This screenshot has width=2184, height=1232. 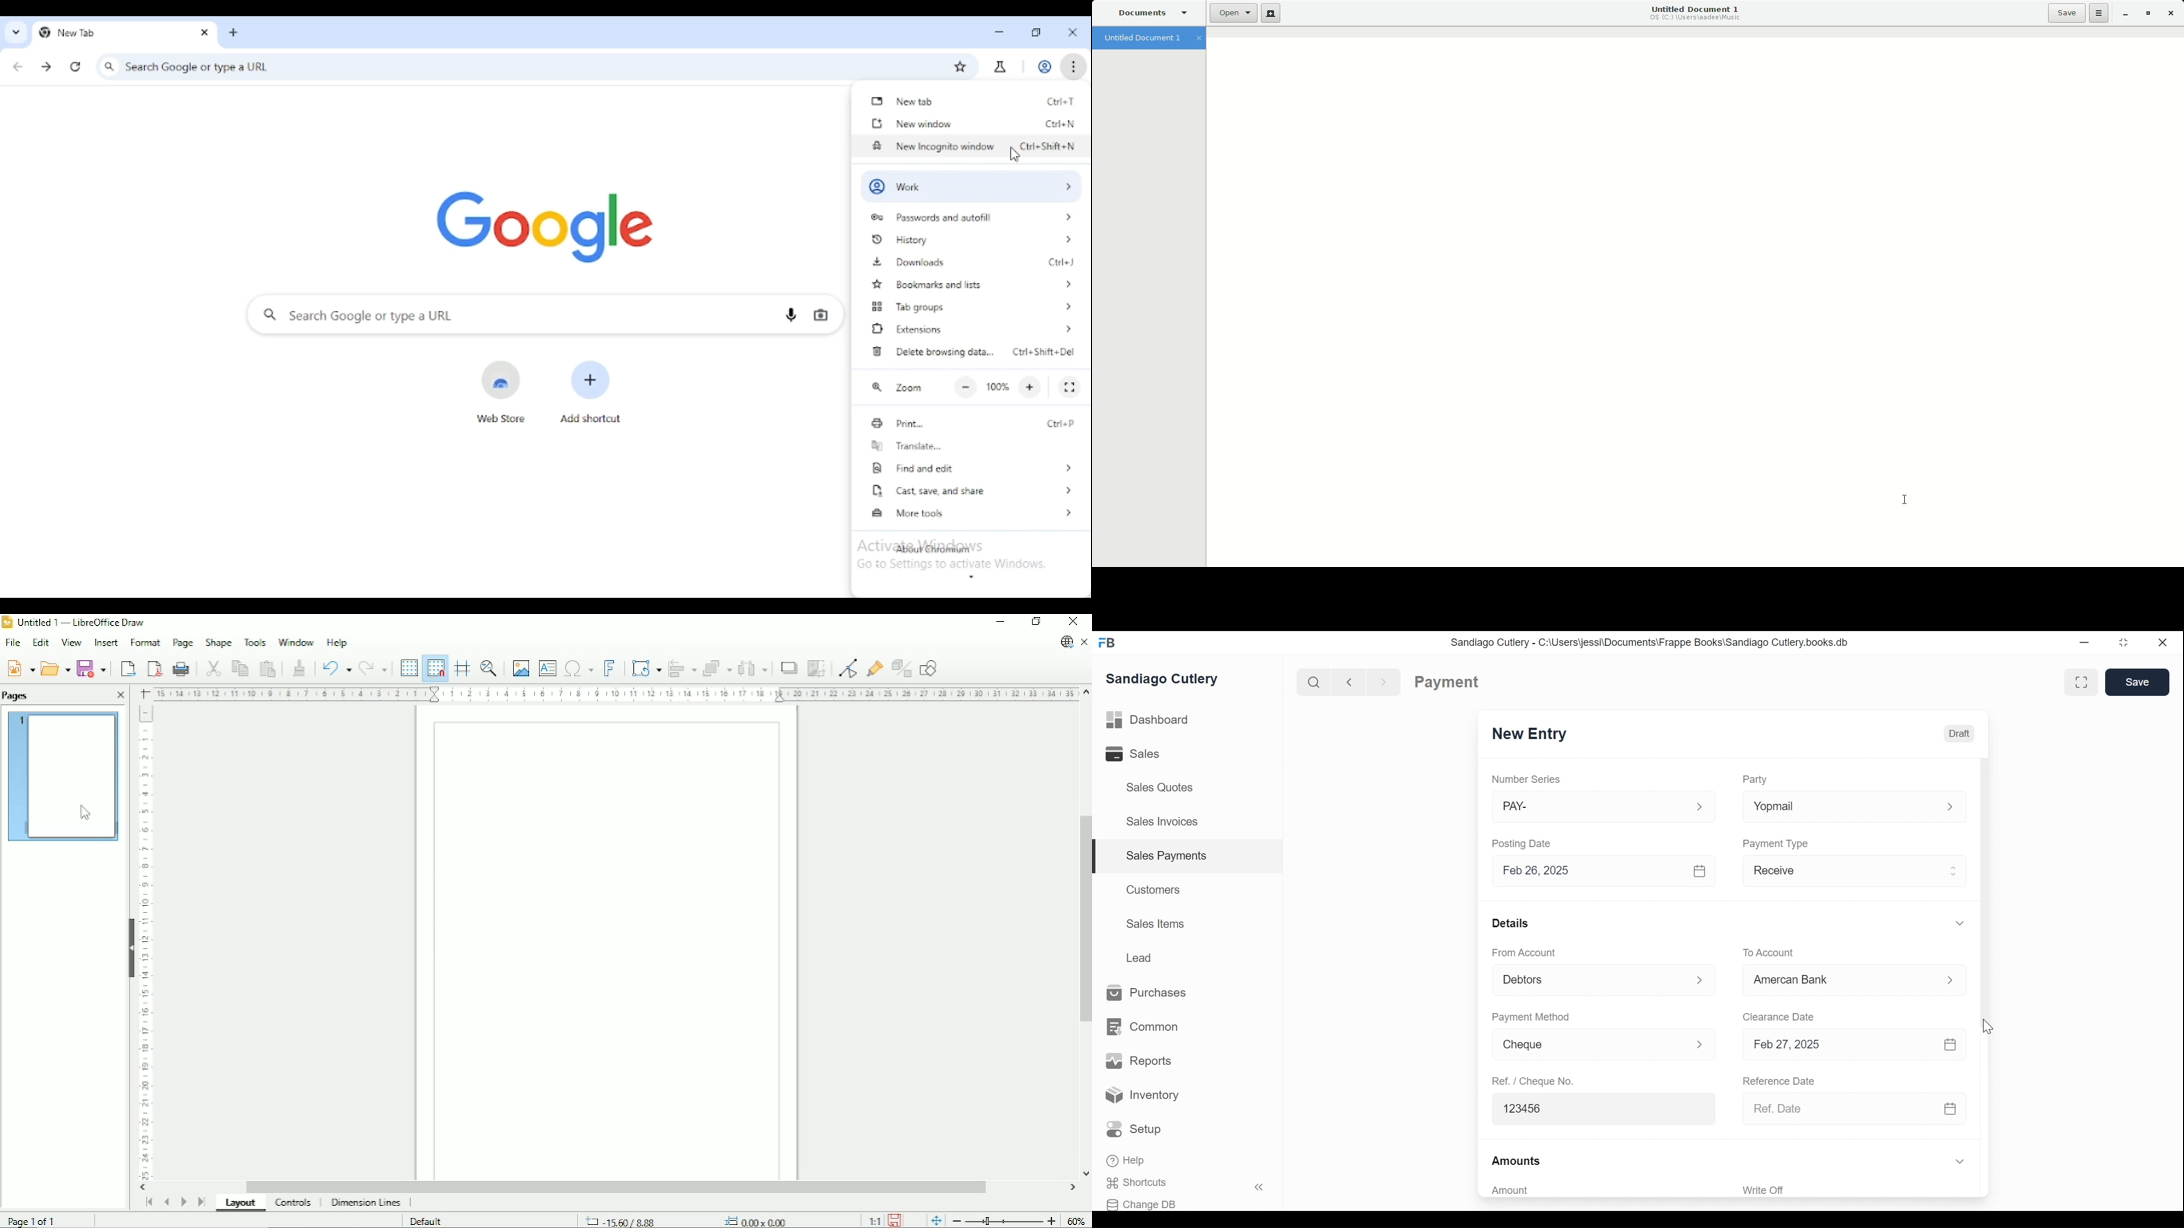 What do you see at coordinates (1141, 754) in the screenshot?
I see `Sales` at bounding box center [1141, 754].